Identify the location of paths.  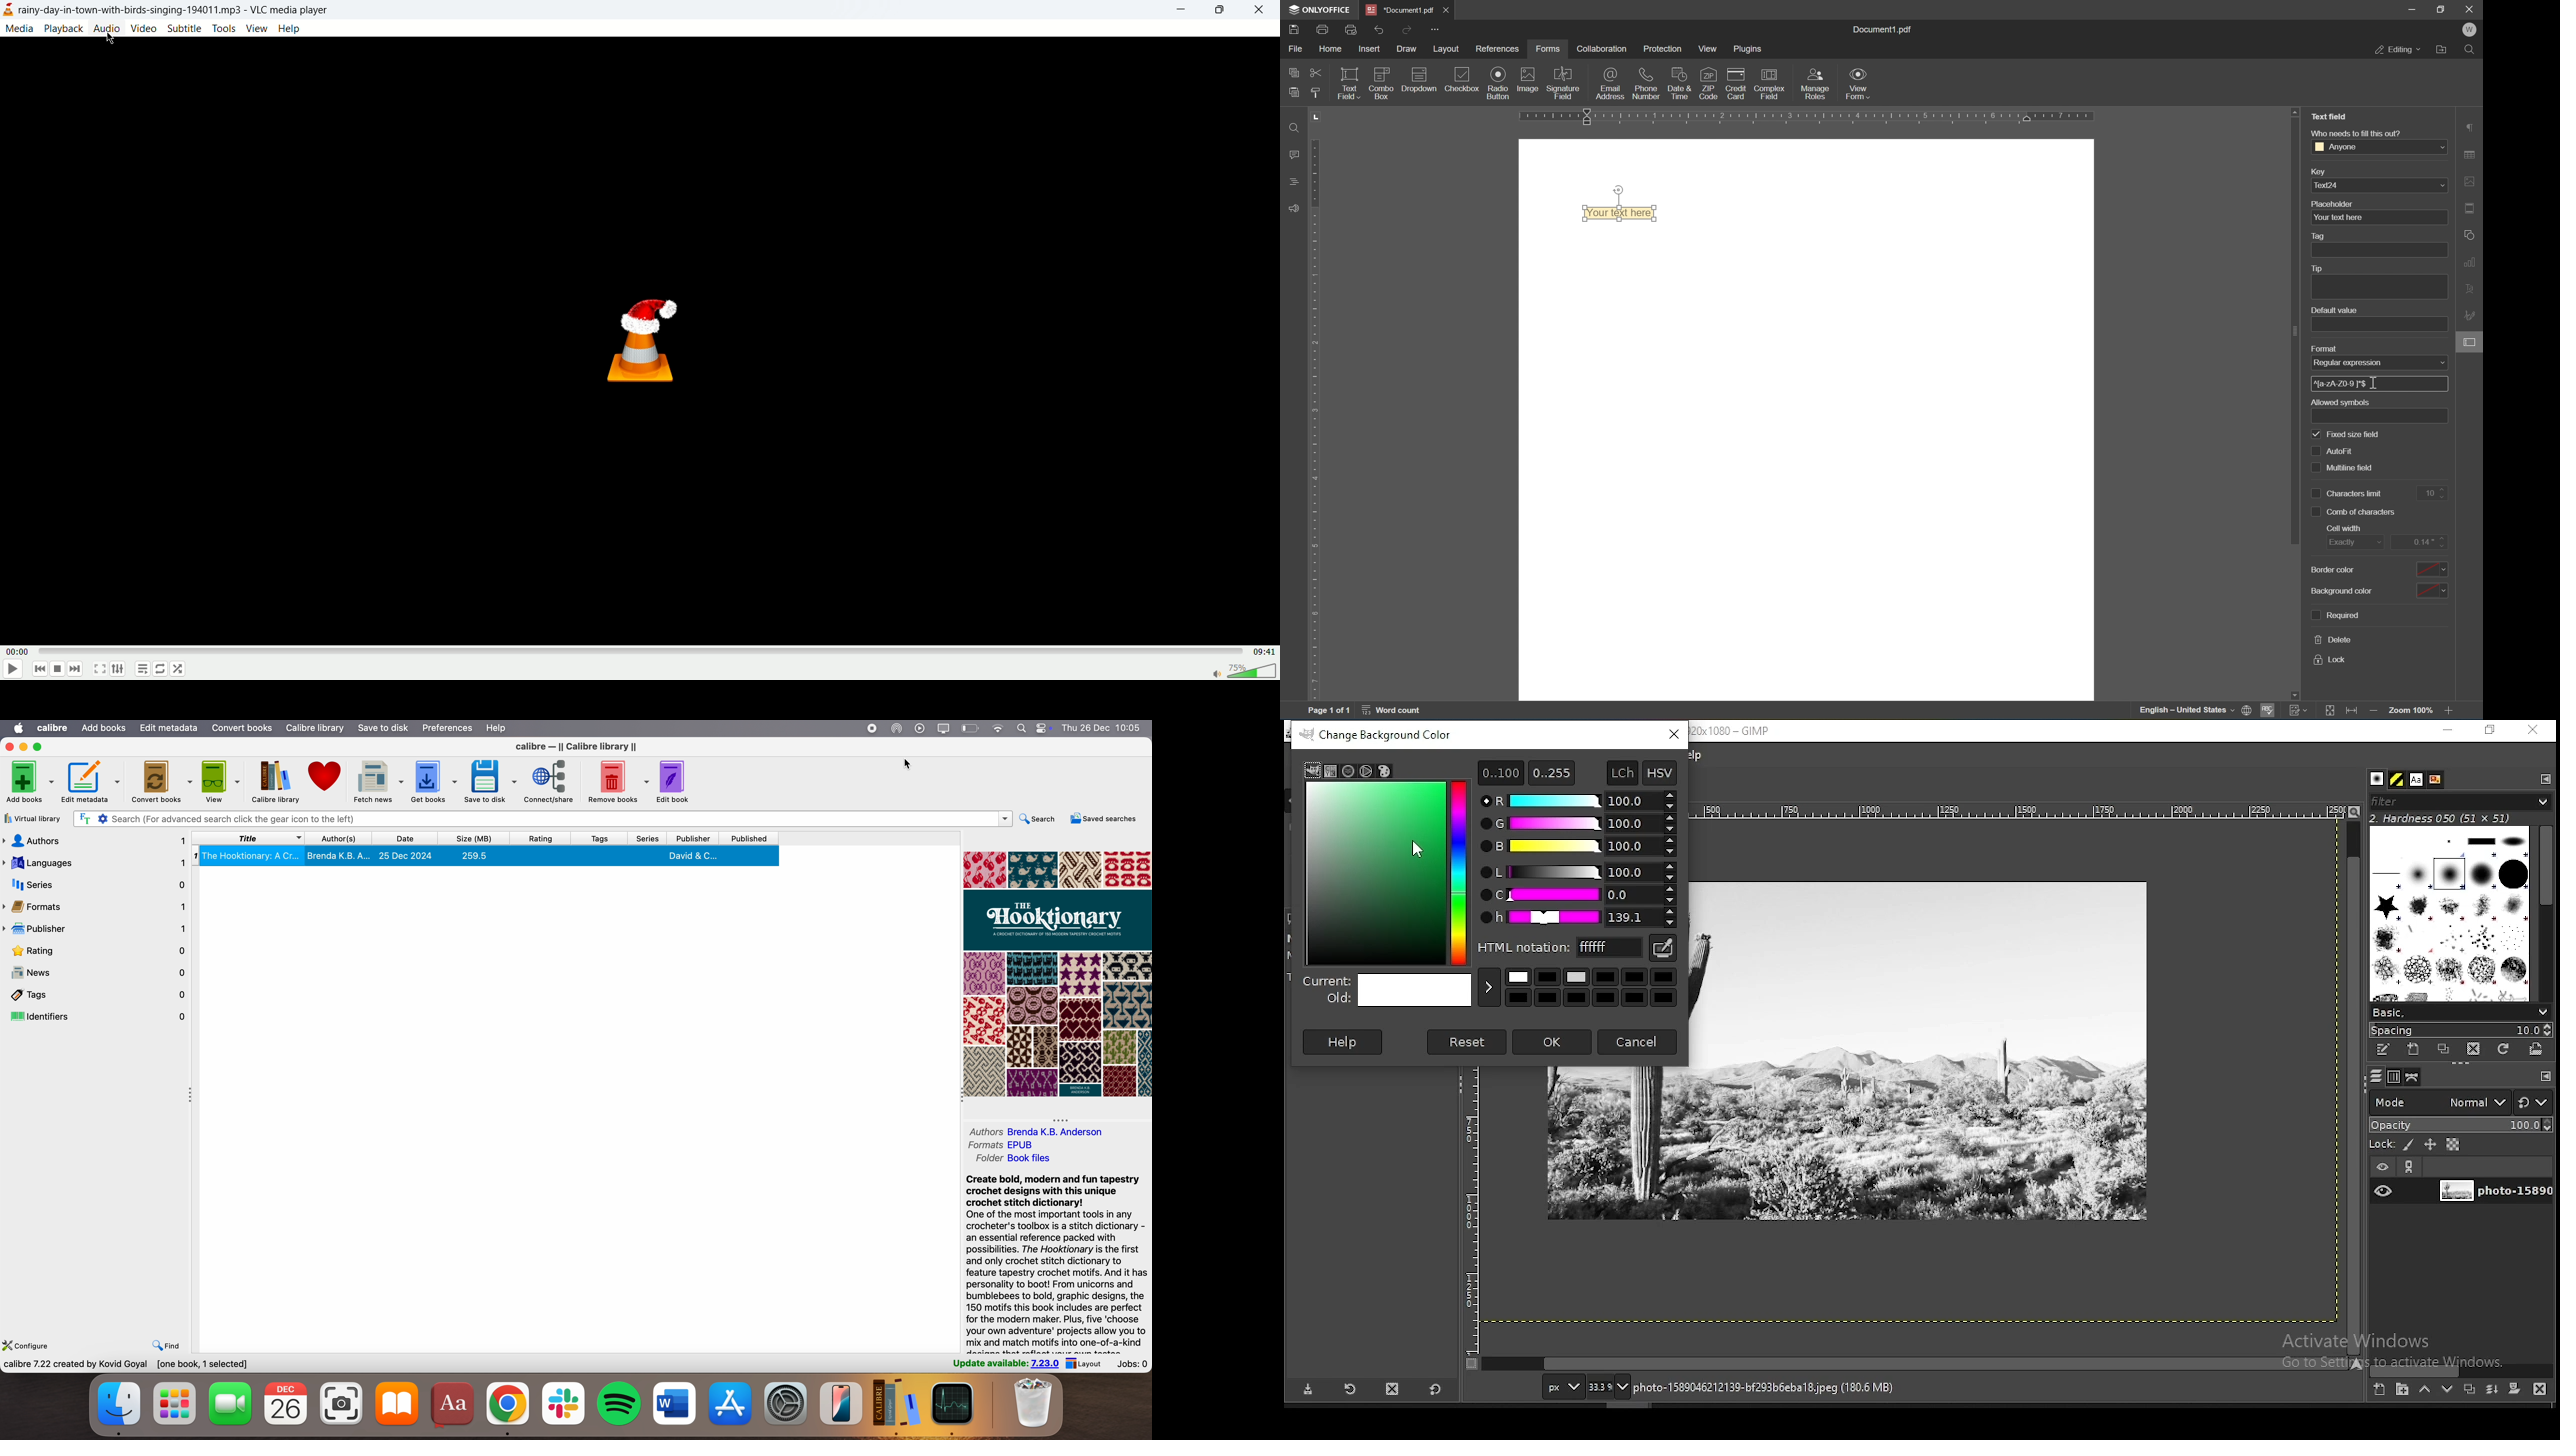
(2414, 1077).